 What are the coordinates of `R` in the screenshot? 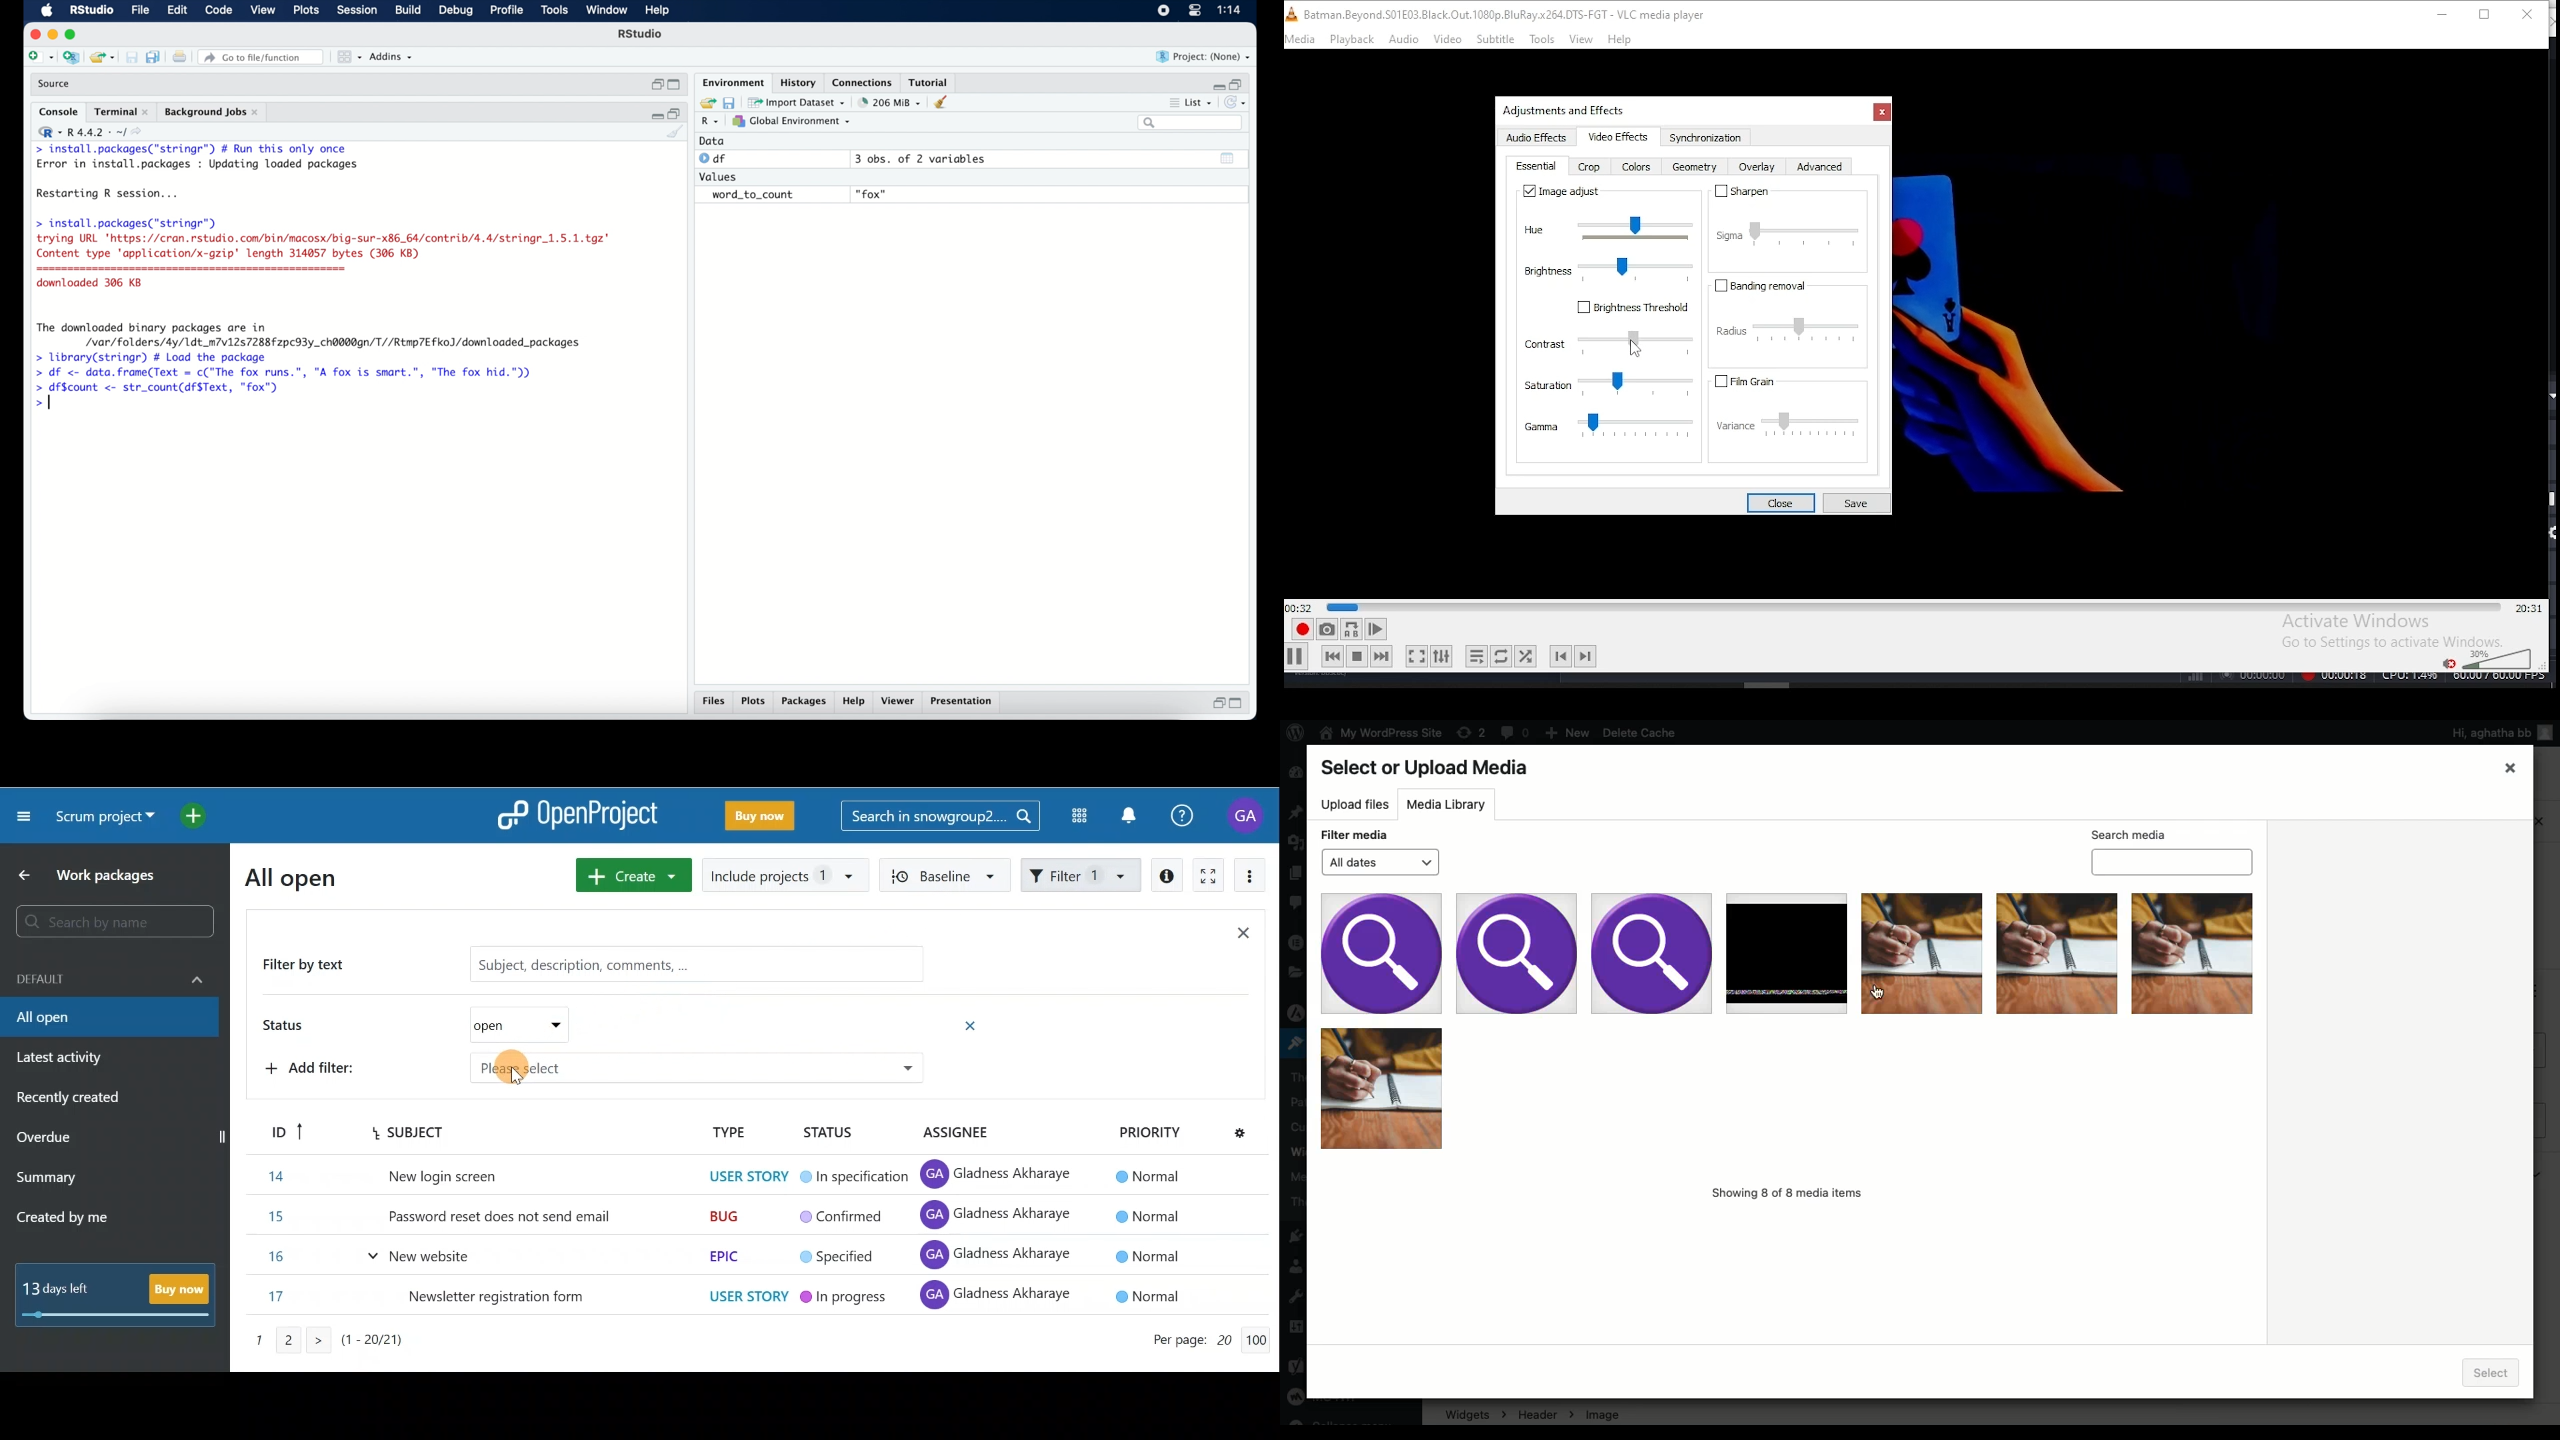 It's located at (711, 122).